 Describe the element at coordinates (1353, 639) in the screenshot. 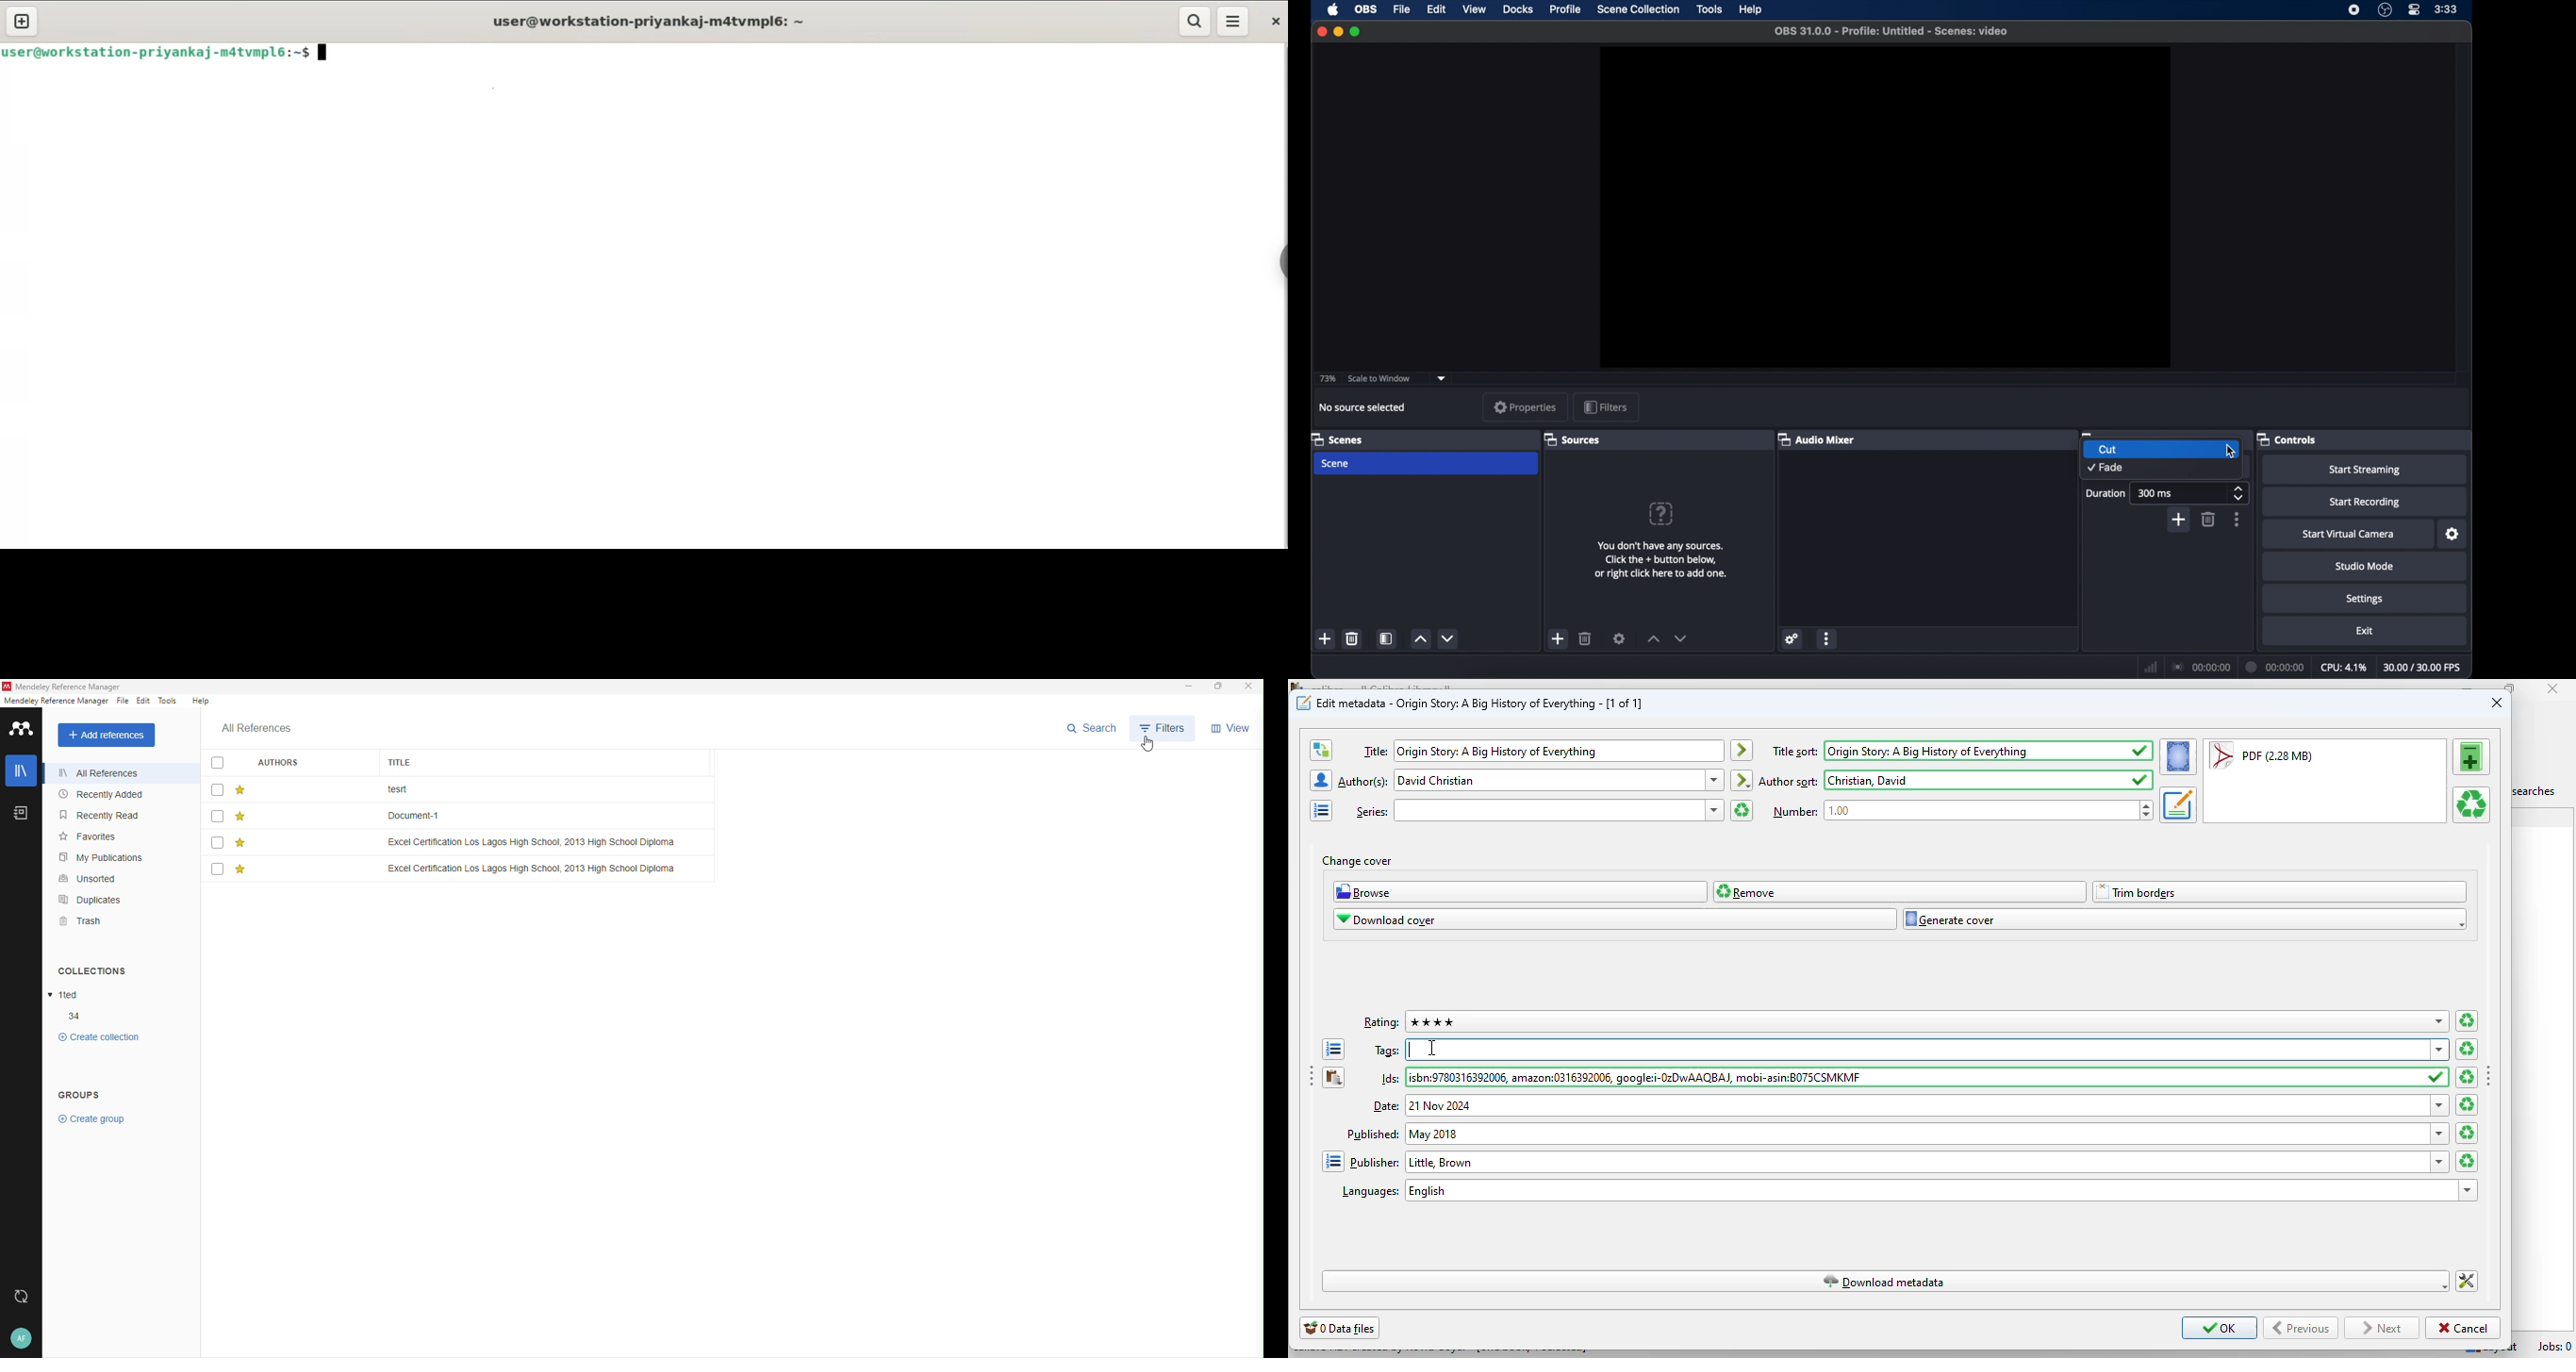

I see `delete` at that location.